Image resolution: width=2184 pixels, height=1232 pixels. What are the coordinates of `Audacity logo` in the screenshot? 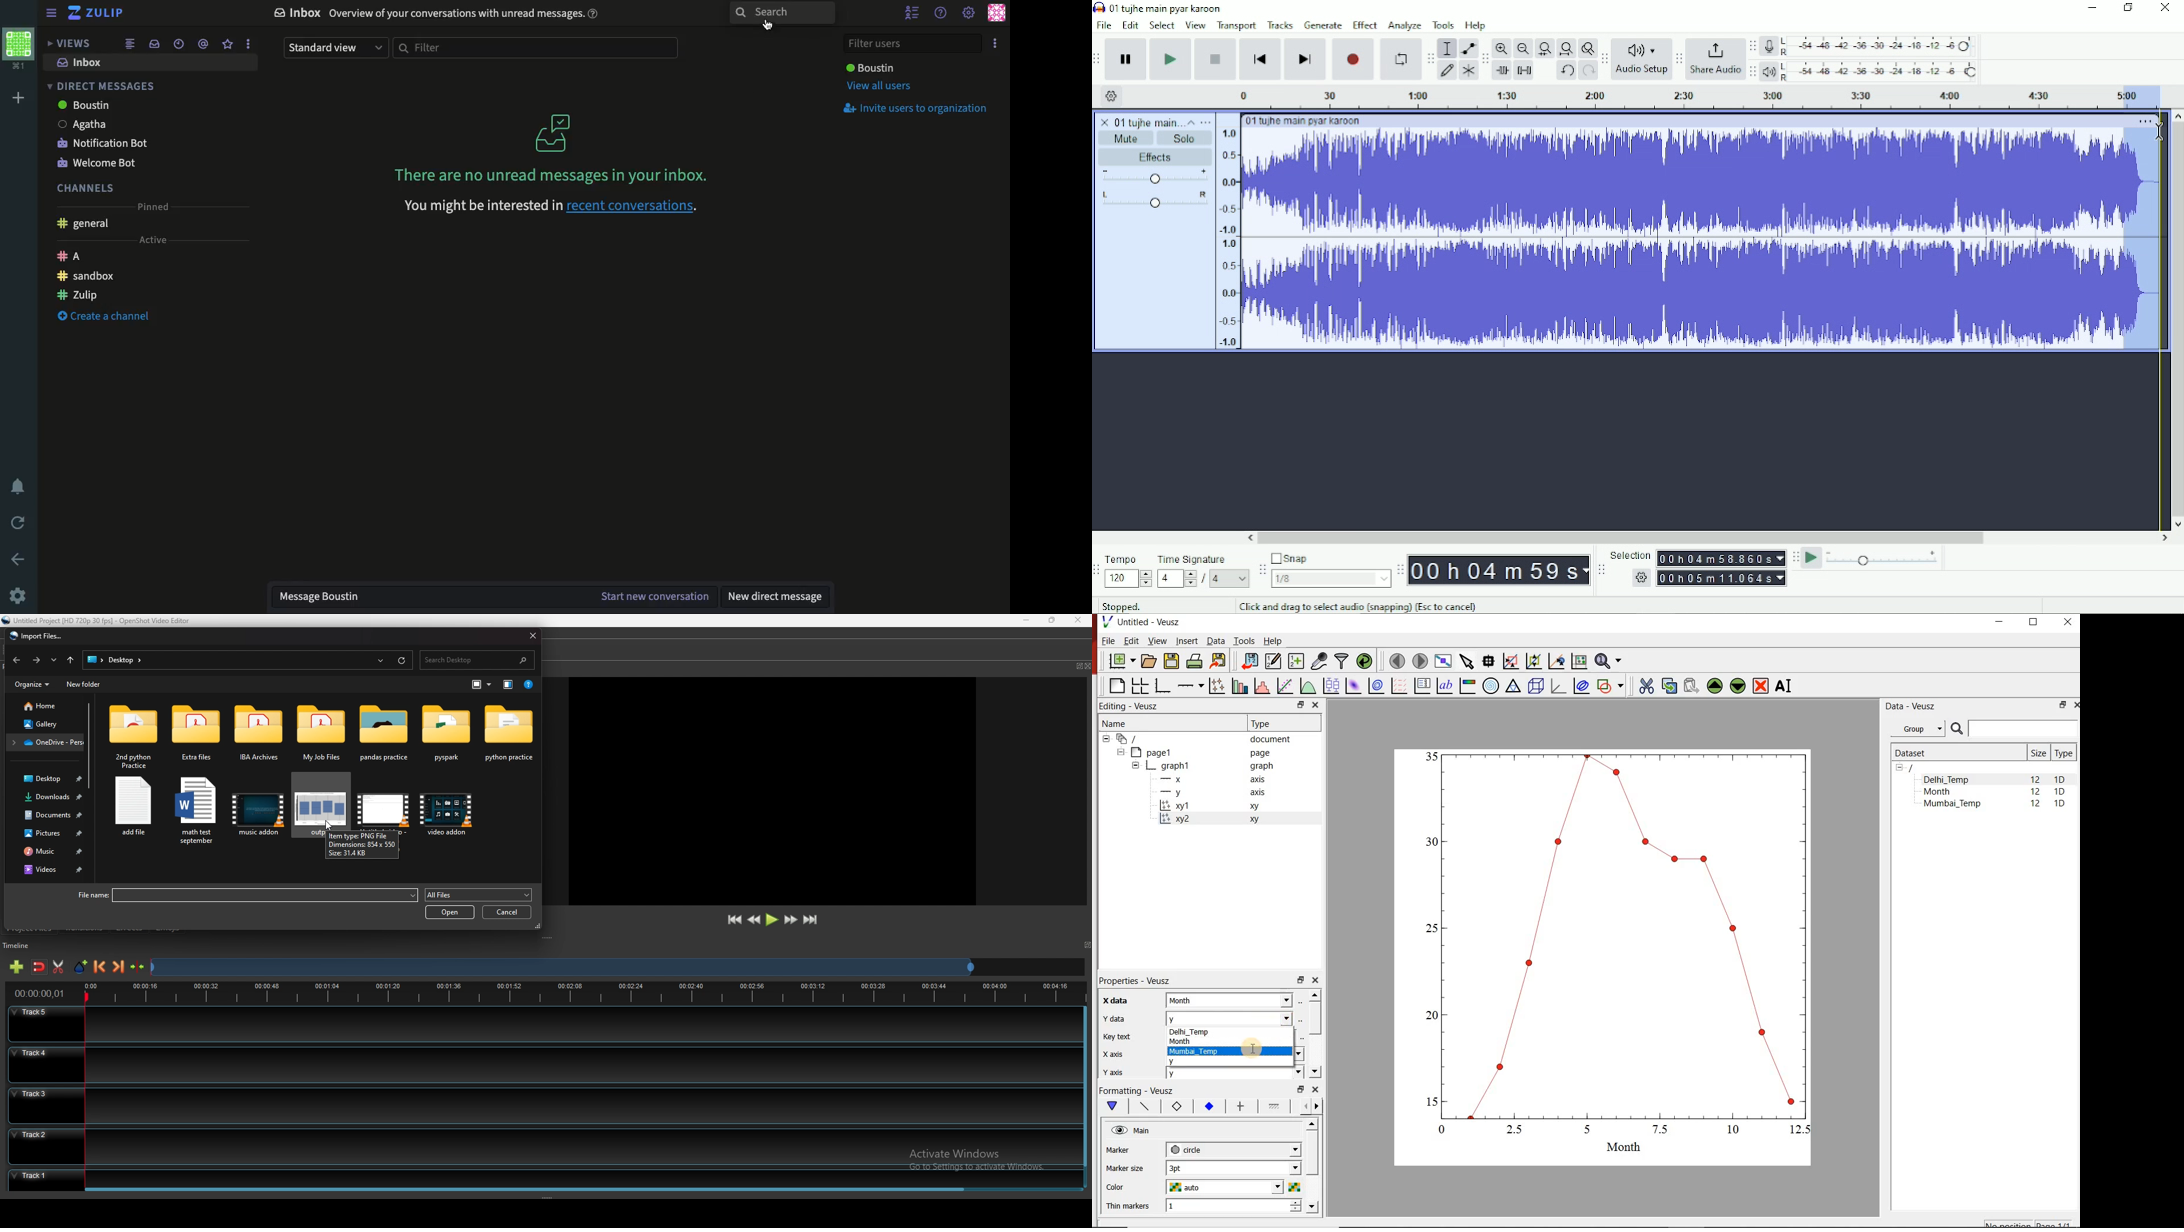 It's located at (1099, 8).